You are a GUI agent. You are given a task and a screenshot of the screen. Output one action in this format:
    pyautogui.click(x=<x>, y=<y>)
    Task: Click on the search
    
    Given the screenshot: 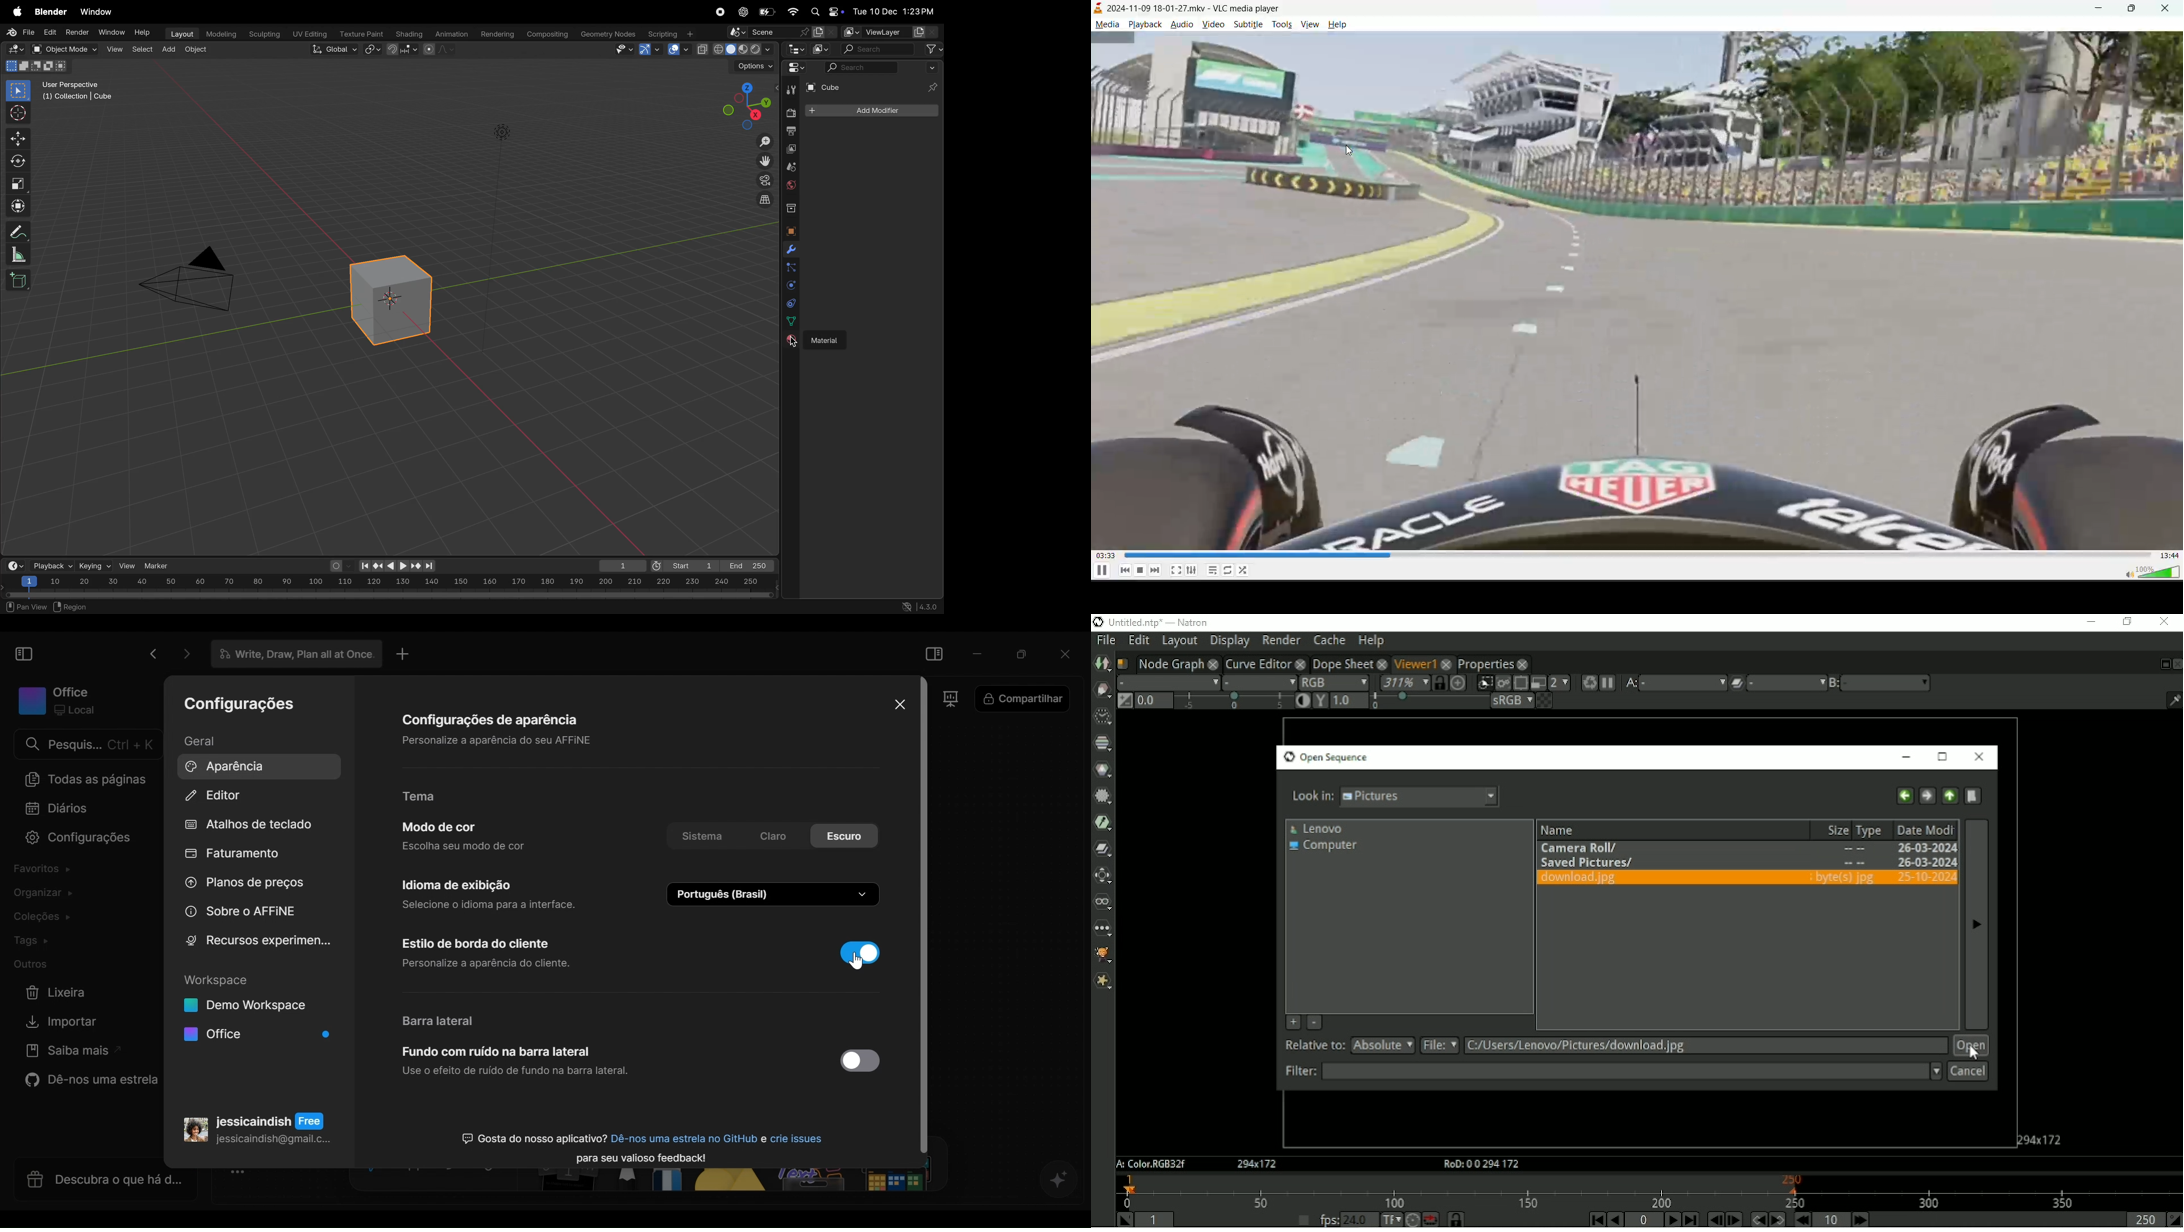 What is the action you would take?
    pyautogui.click(x=878, y=49)
    